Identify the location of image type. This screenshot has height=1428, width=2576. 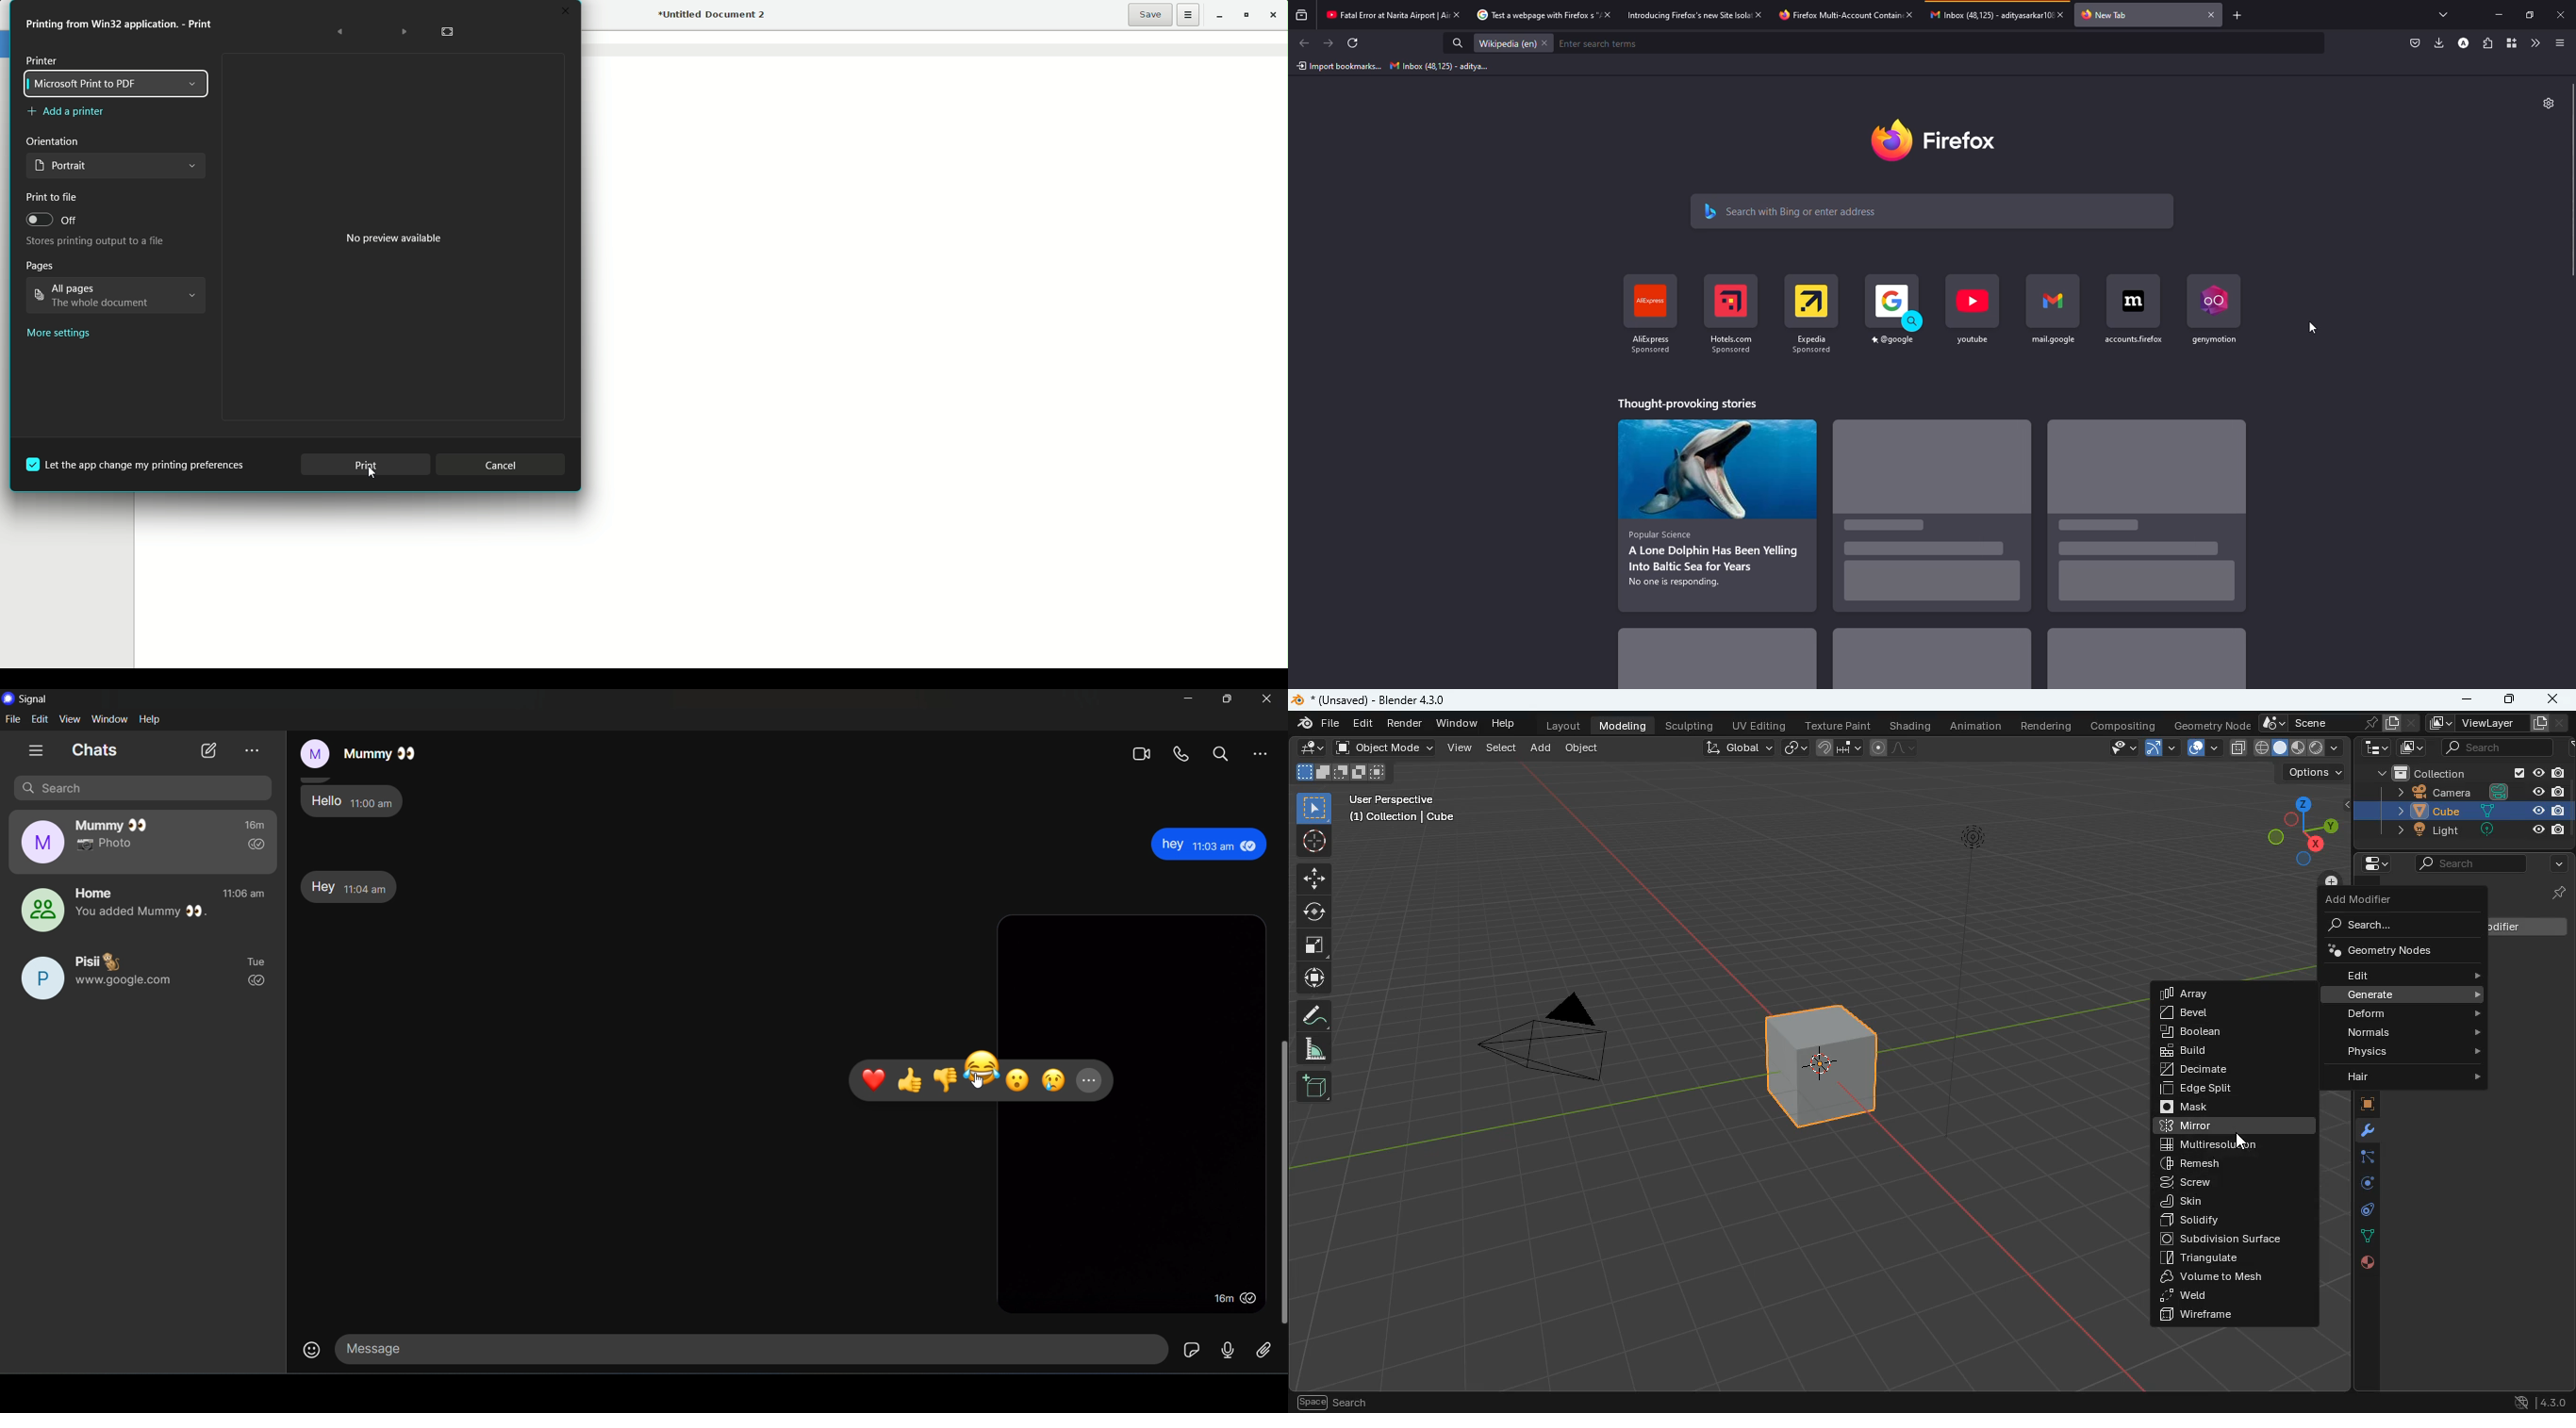
(2300, 748).